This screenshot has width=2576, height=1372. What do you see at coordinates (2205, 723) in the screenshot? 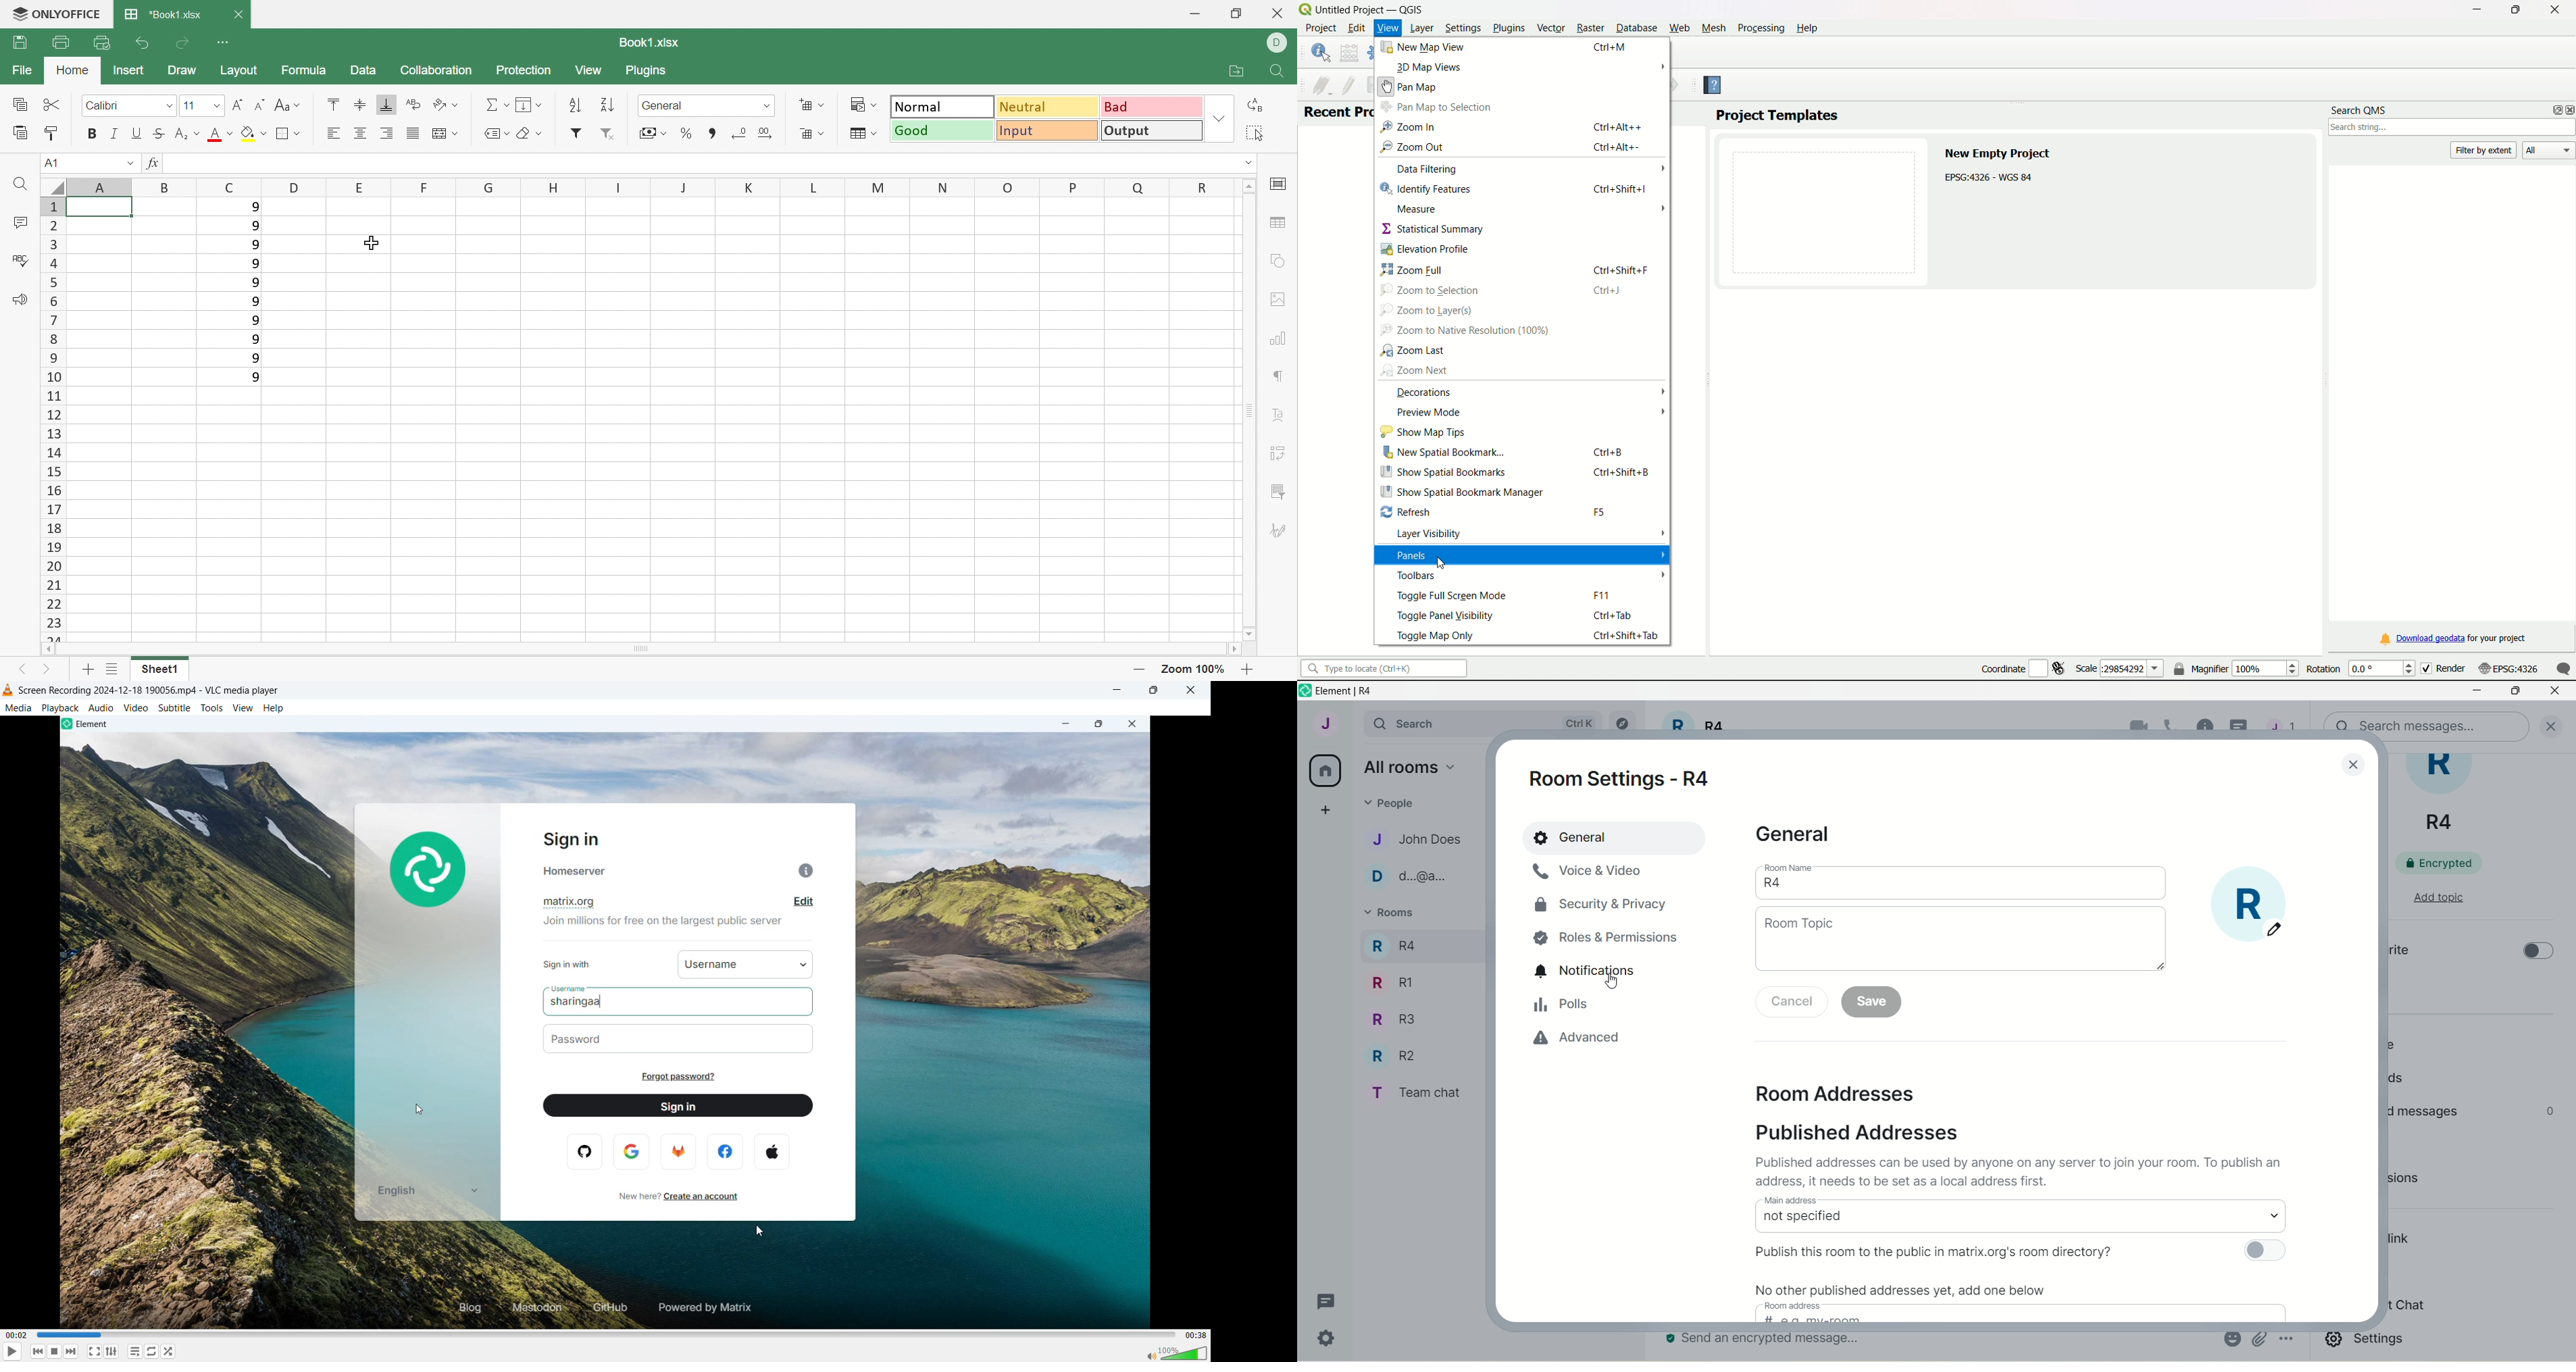
I see `room info` at bounding box center [2205, 723].